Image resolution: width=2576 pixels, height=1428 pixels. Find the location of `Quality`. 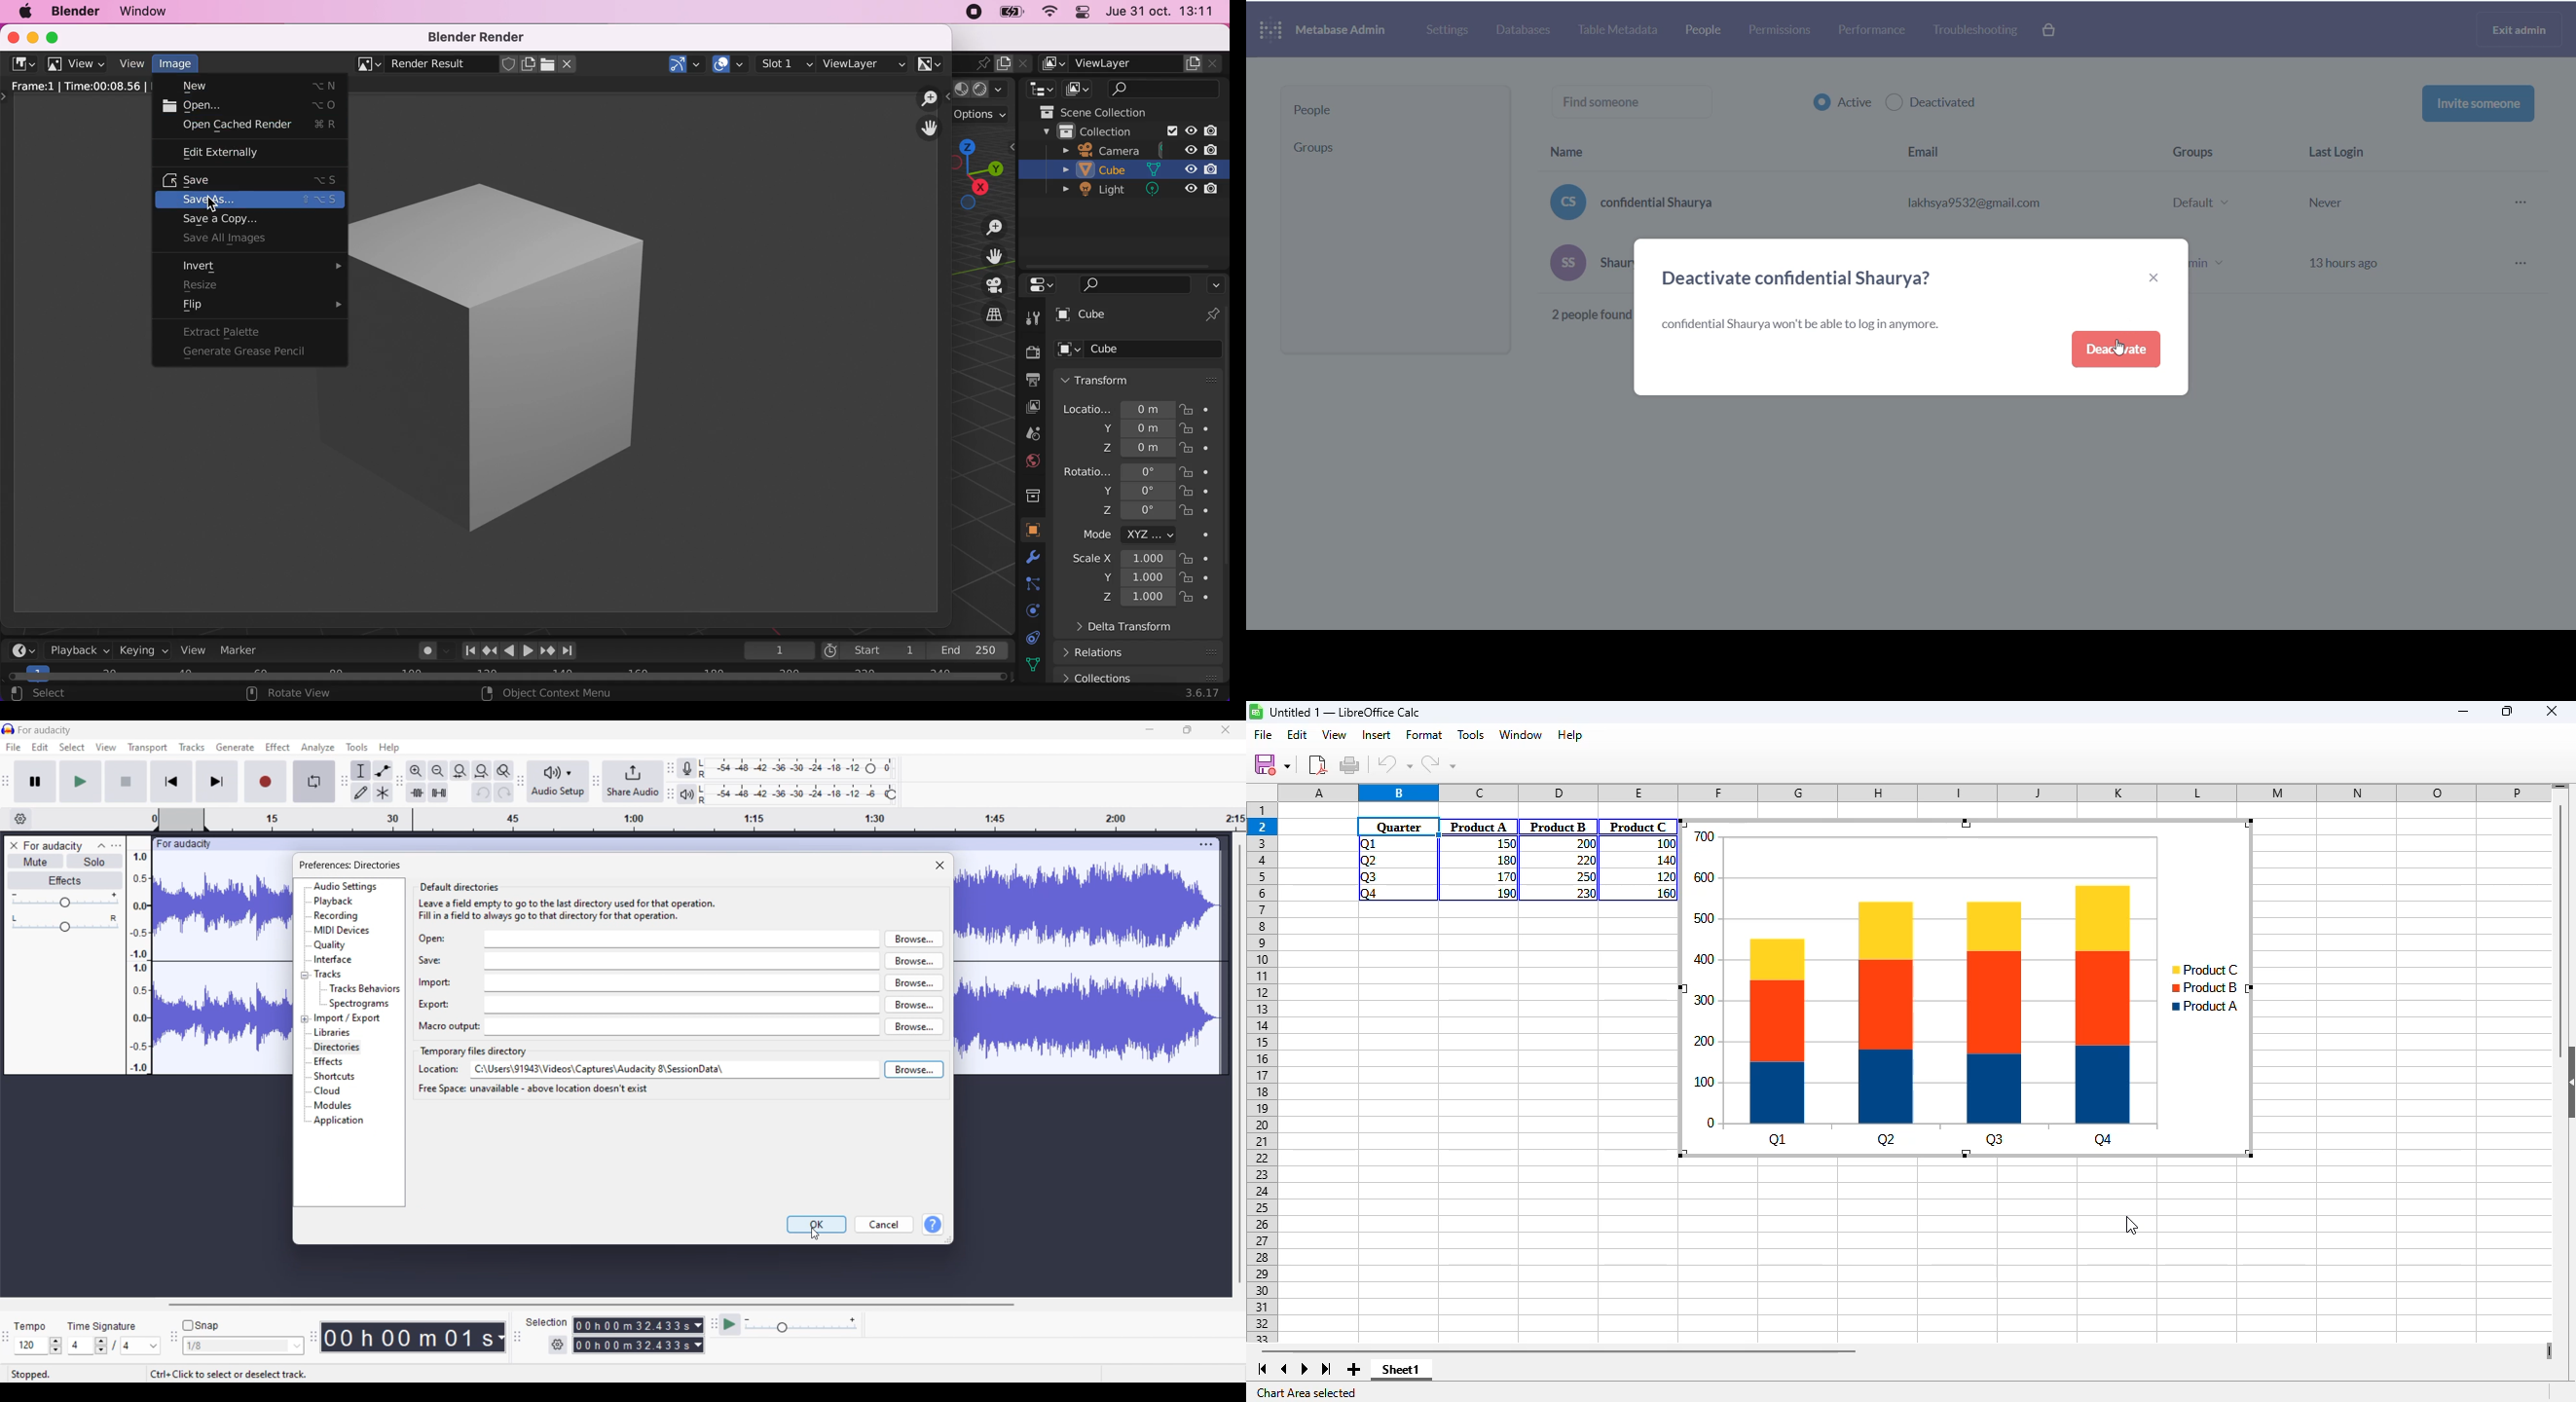

Quality is located at coordinates (330, 945).